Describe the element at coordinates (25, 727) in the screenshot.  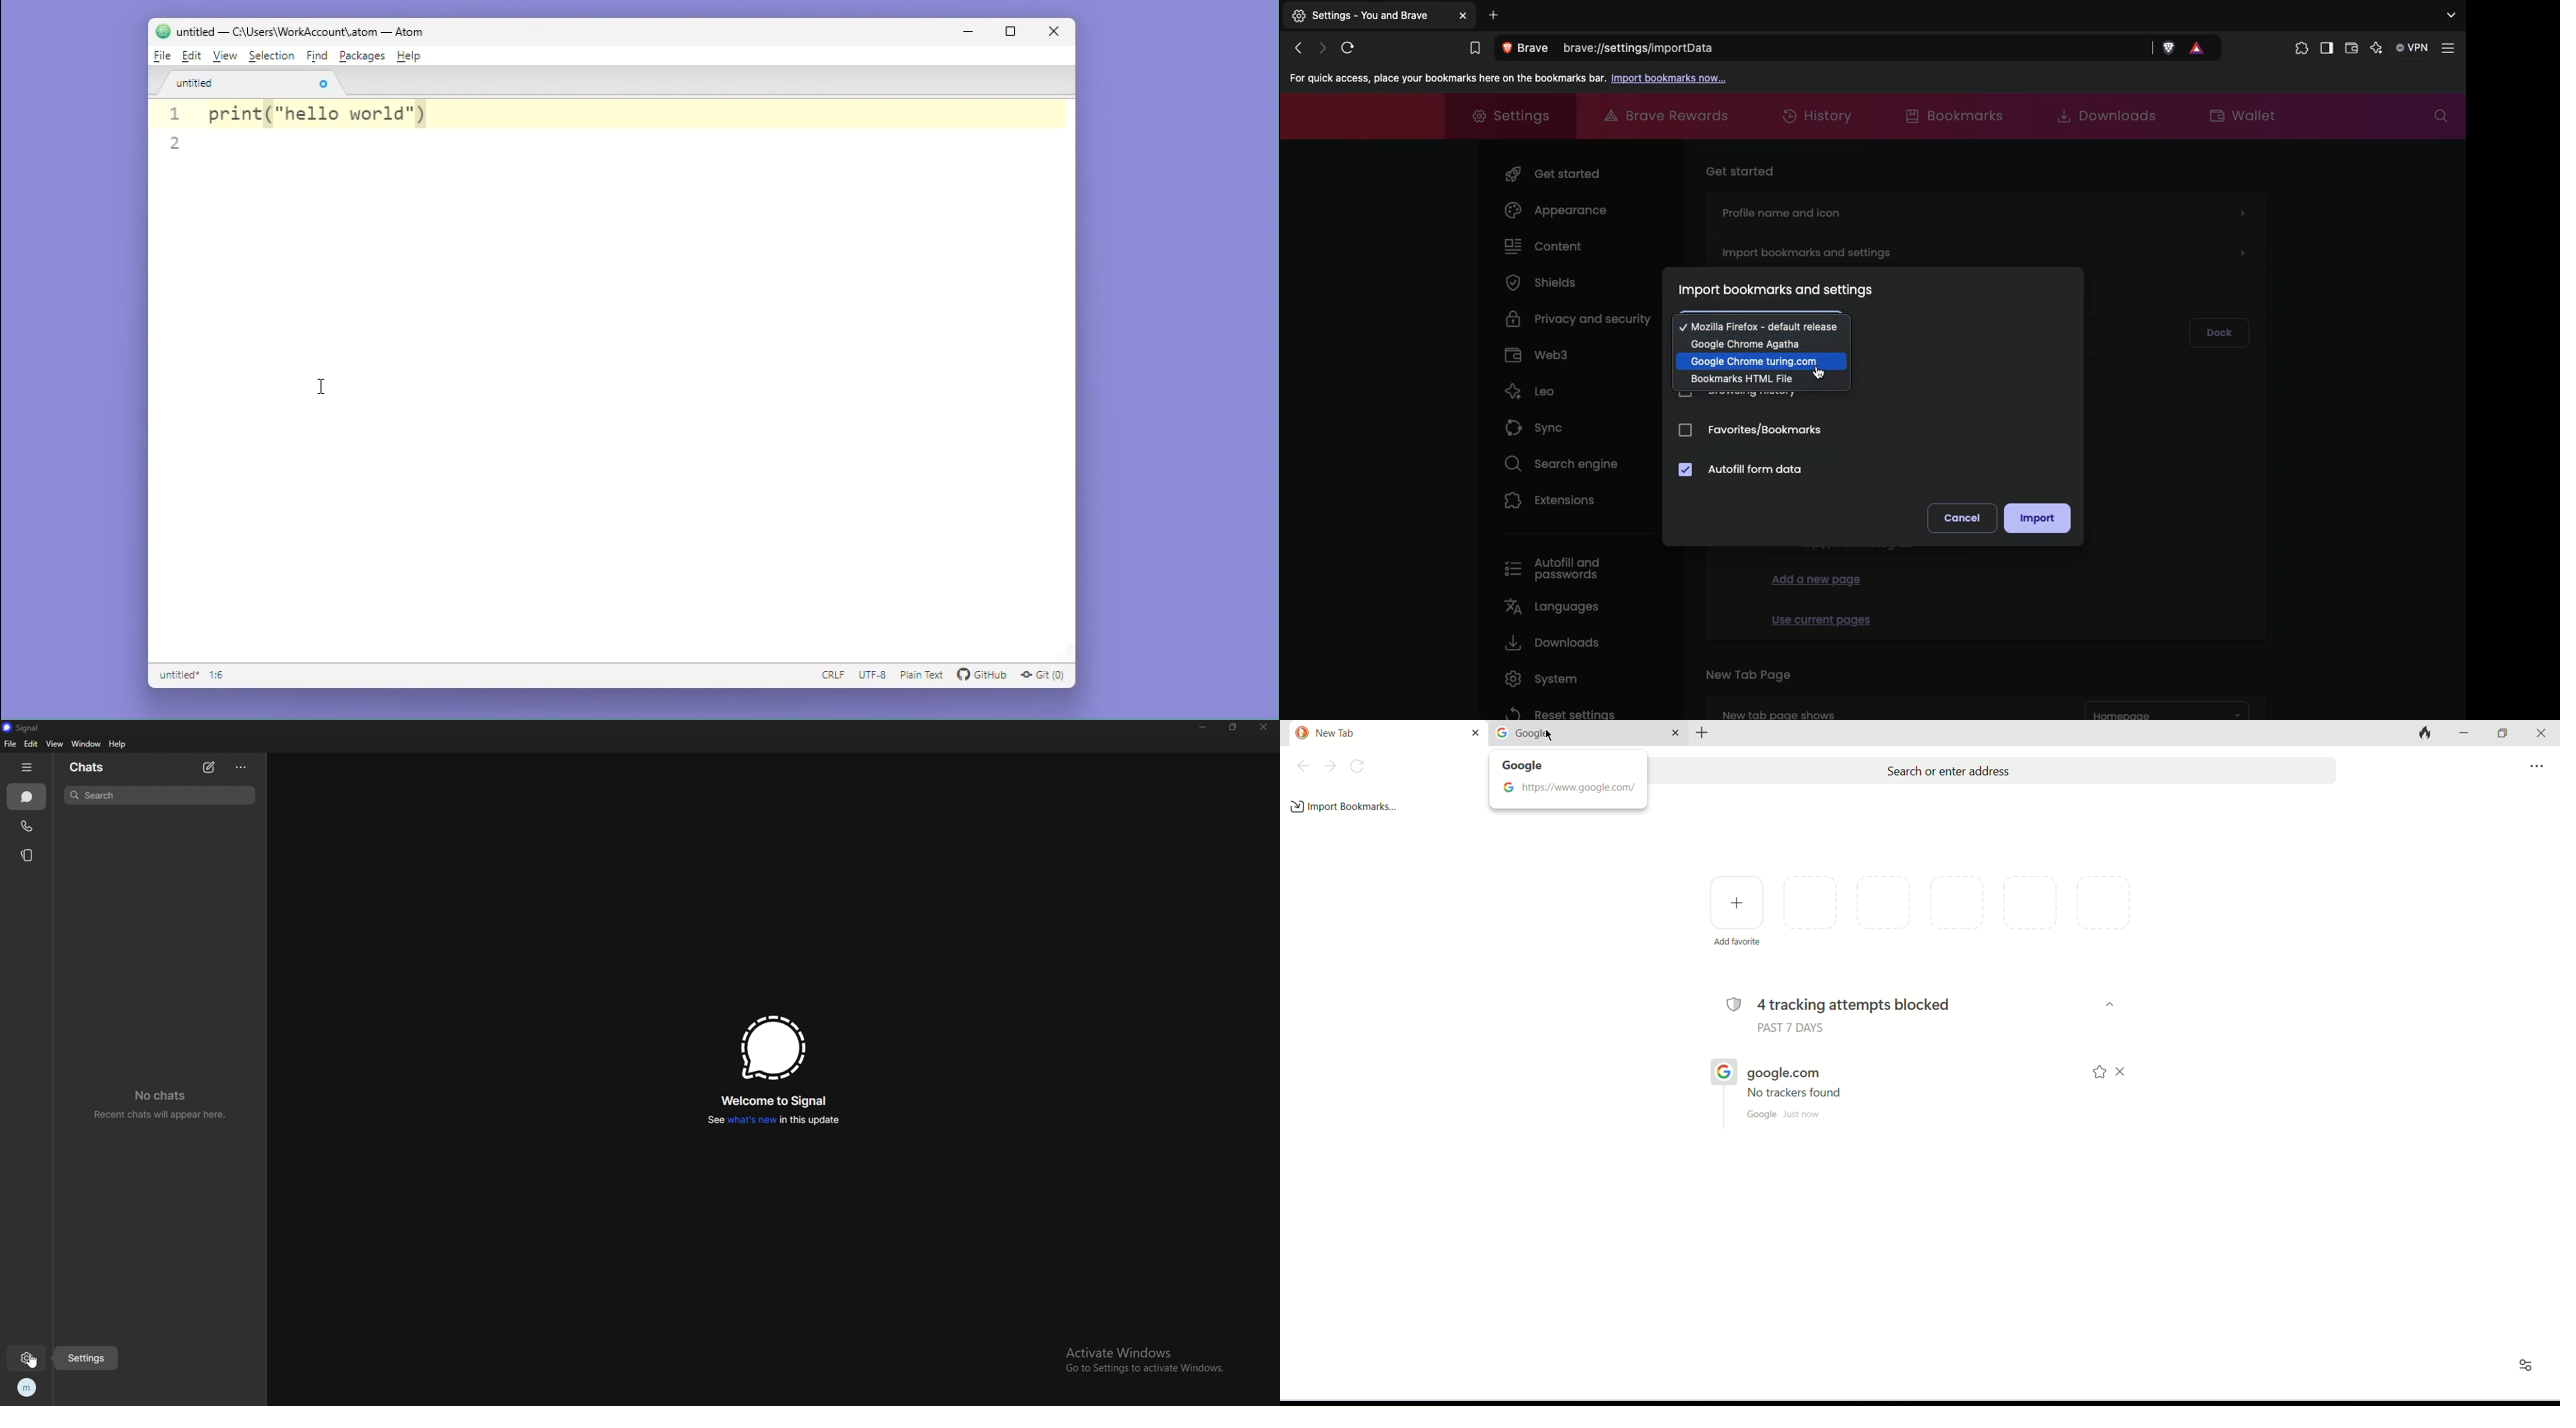
I see `signal` at that location.